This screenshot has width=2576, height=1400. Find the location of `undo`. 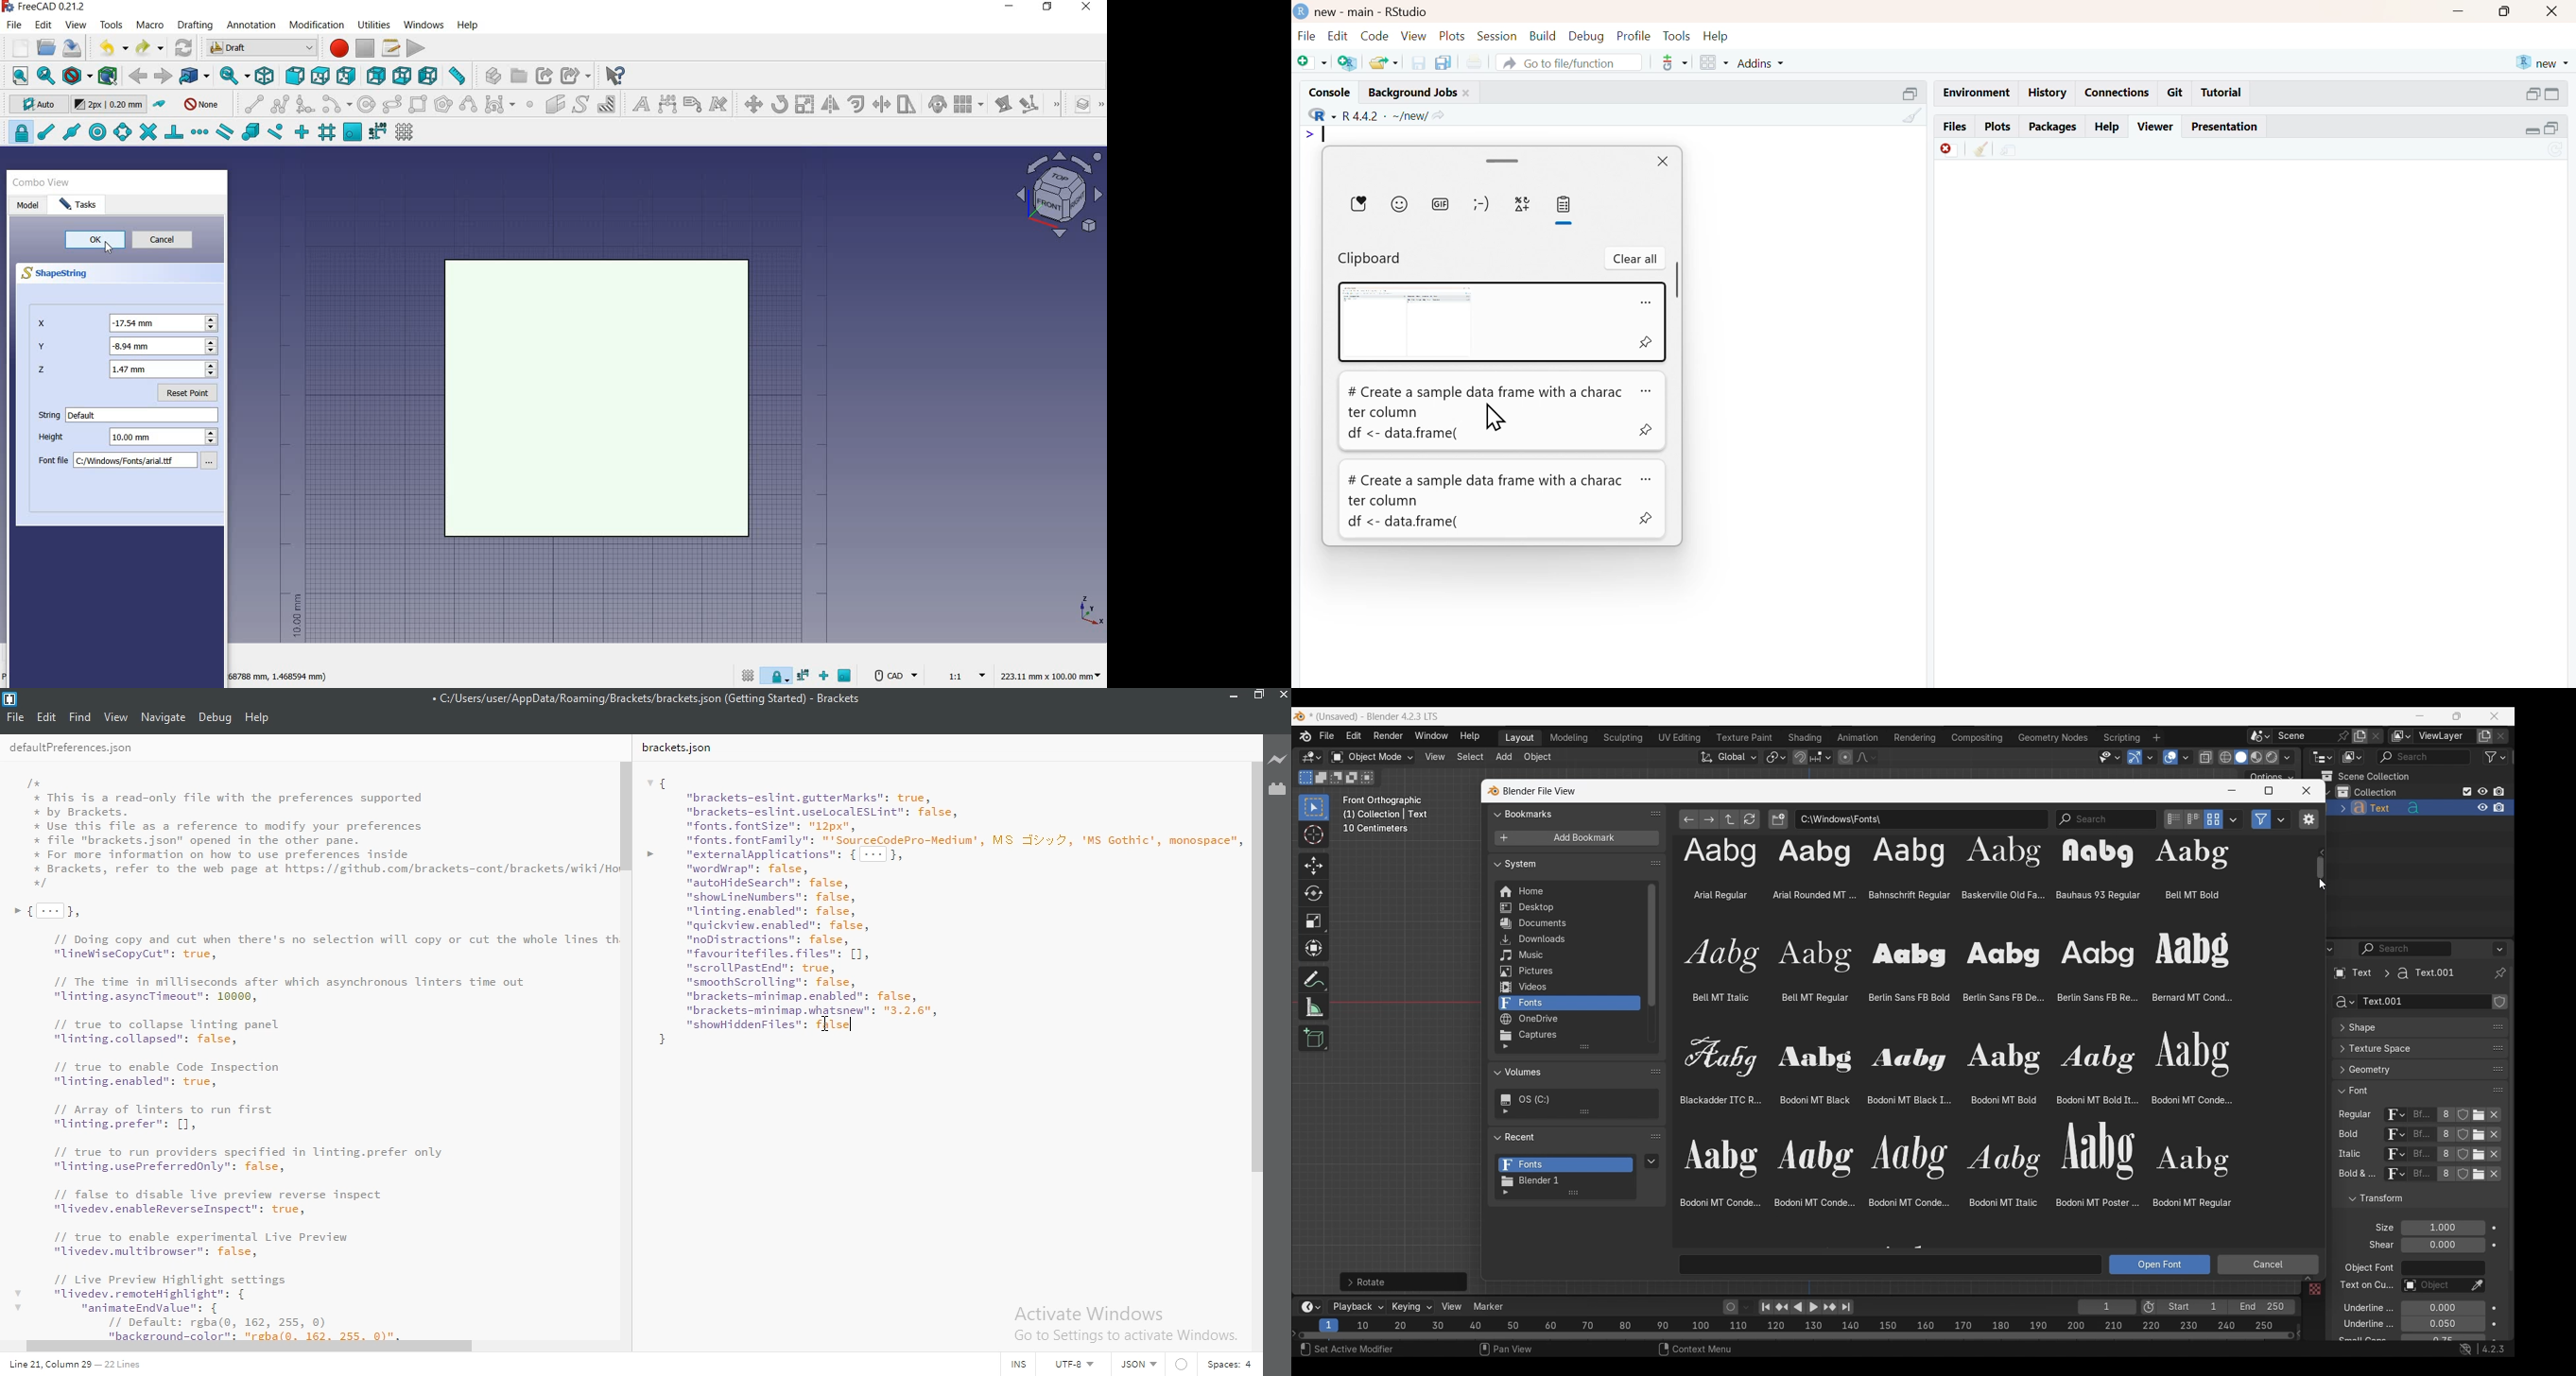

undo is located at coordinates (113, 47).